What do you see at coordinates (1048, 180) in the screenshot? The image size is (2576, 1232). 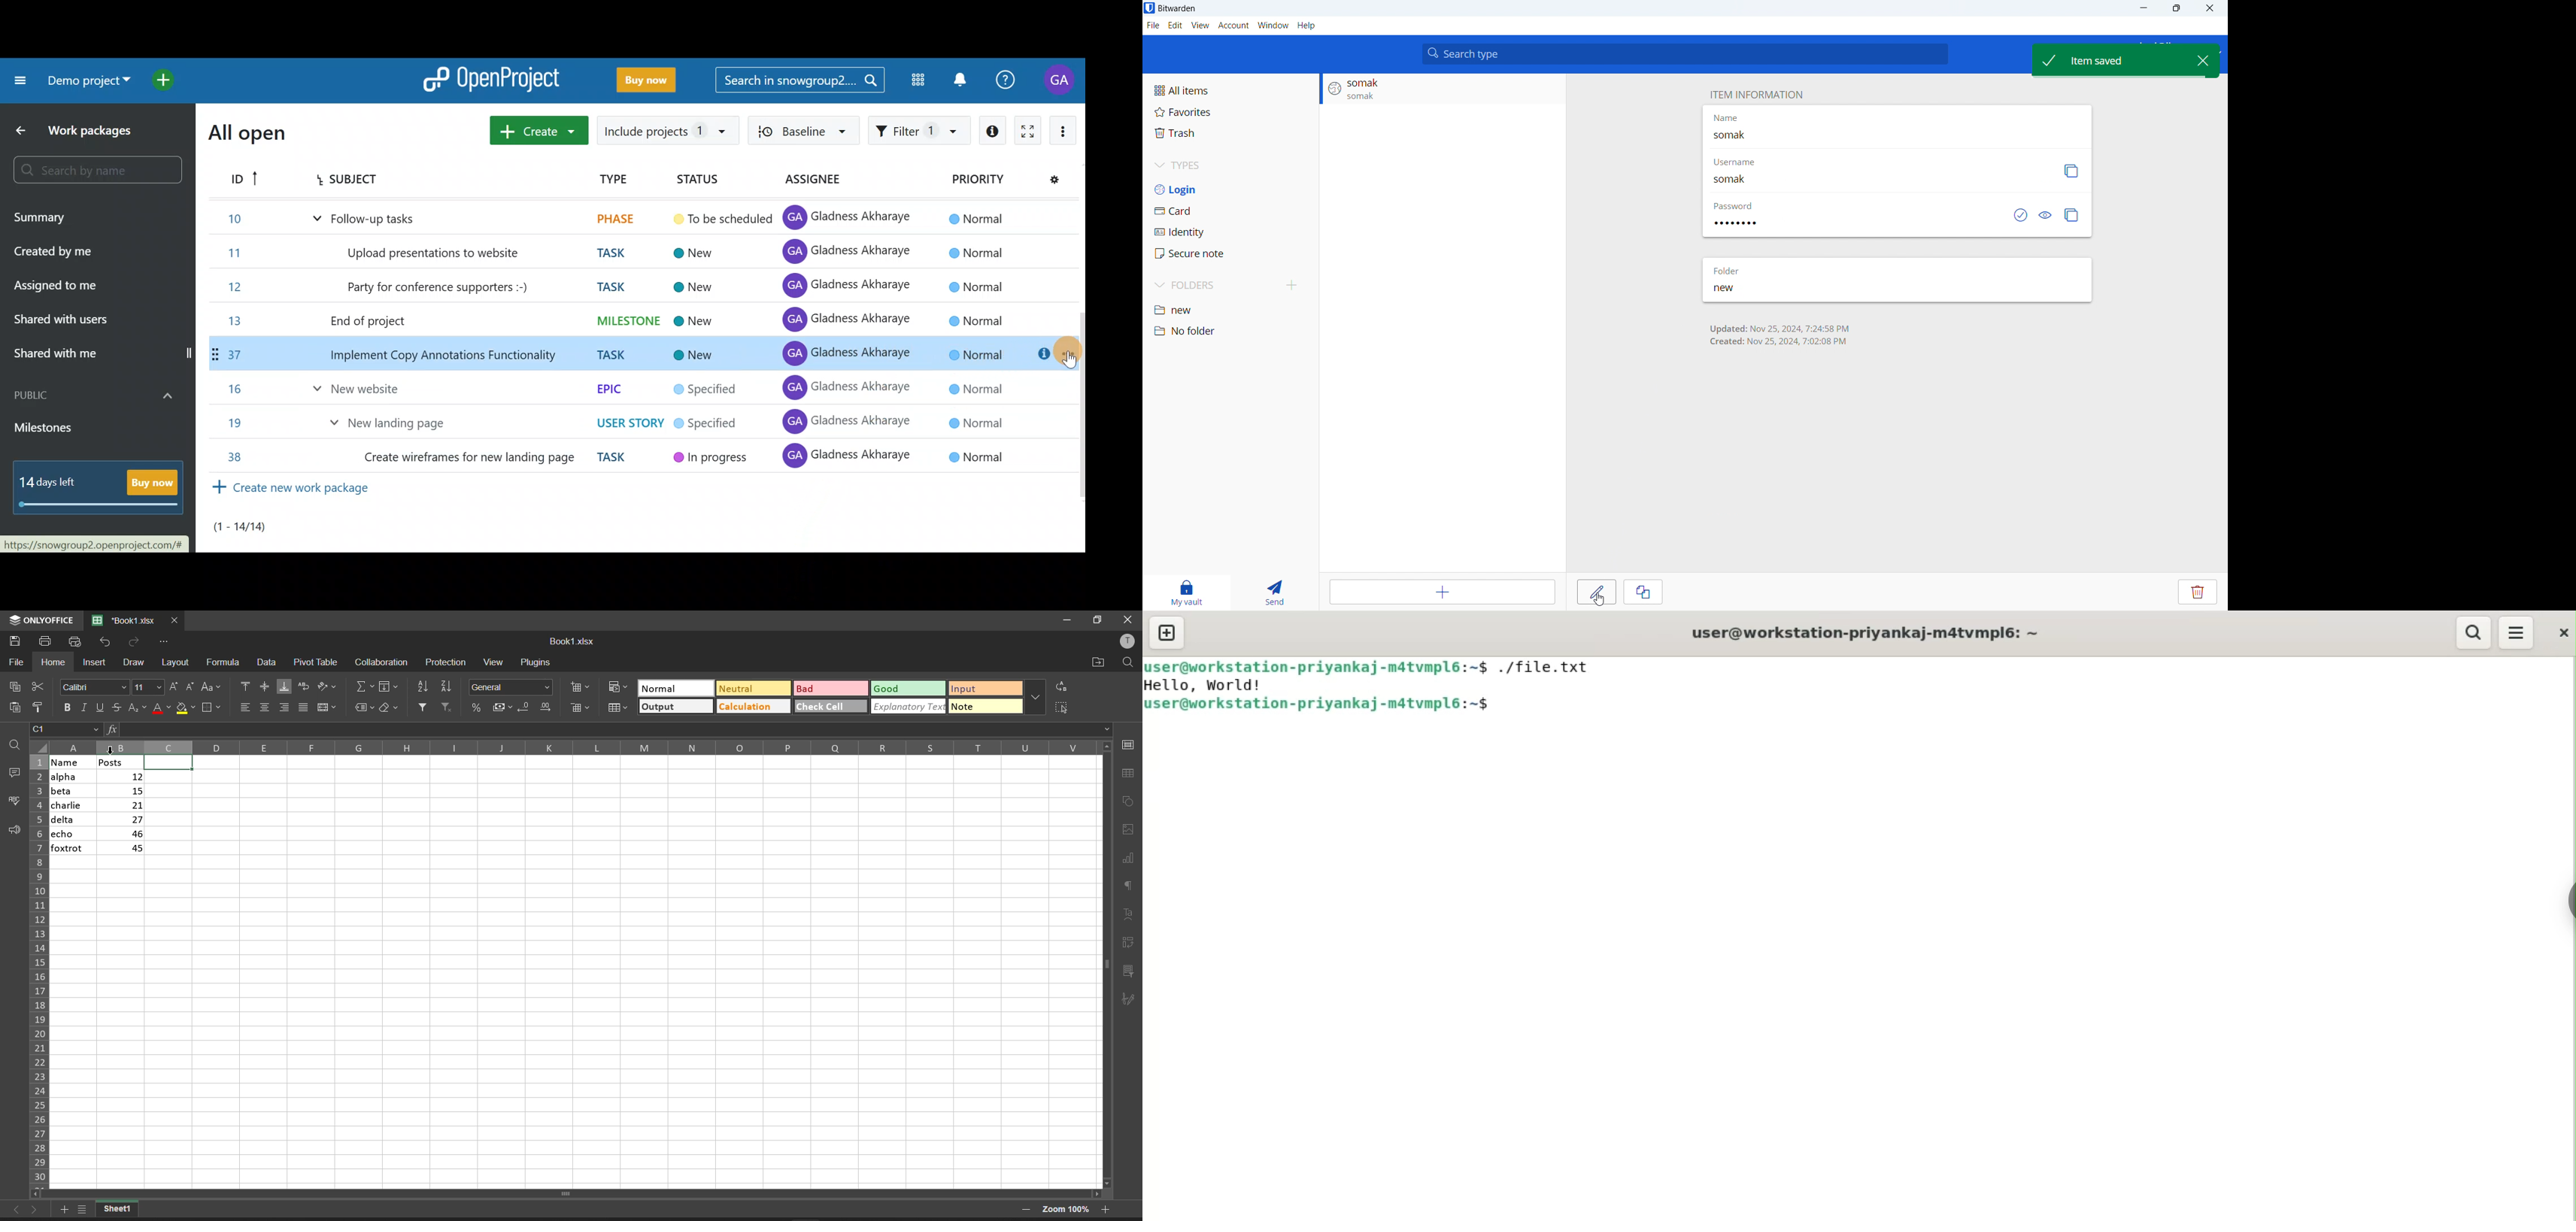 I see `Configure view` at bounding box center [1048, 180].